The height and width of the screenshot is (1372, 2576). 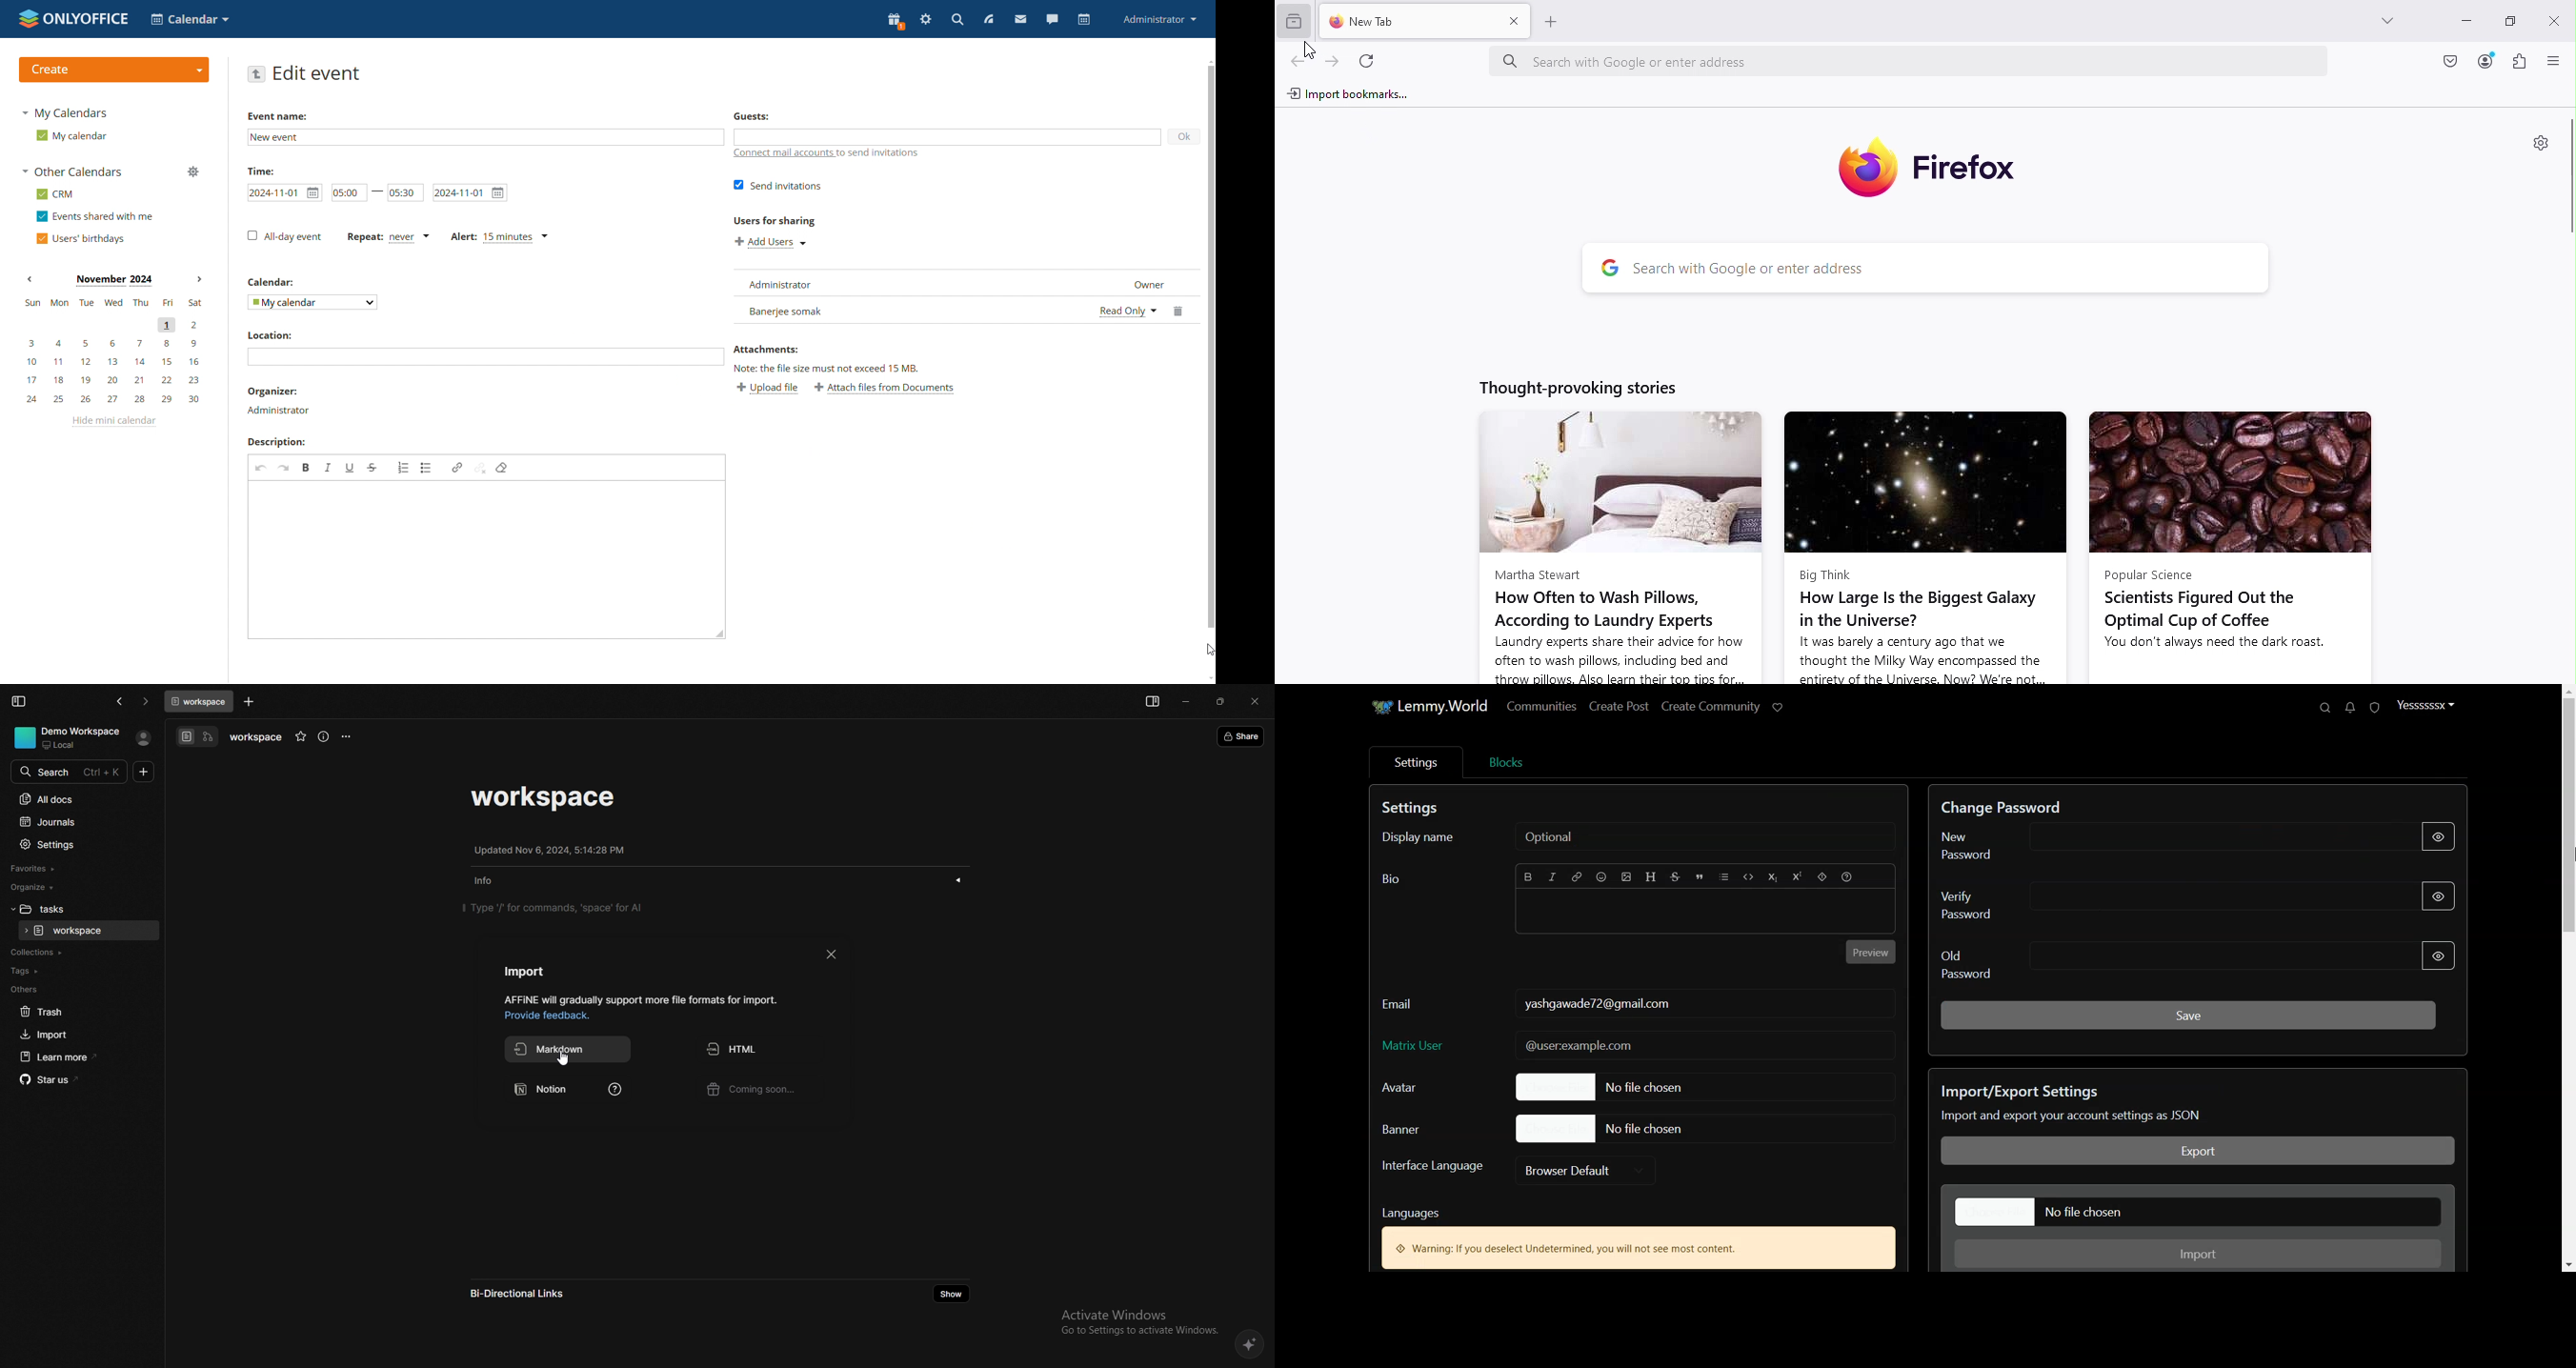 I want to click on Reload the current tab, so click(x=1371, y=61).